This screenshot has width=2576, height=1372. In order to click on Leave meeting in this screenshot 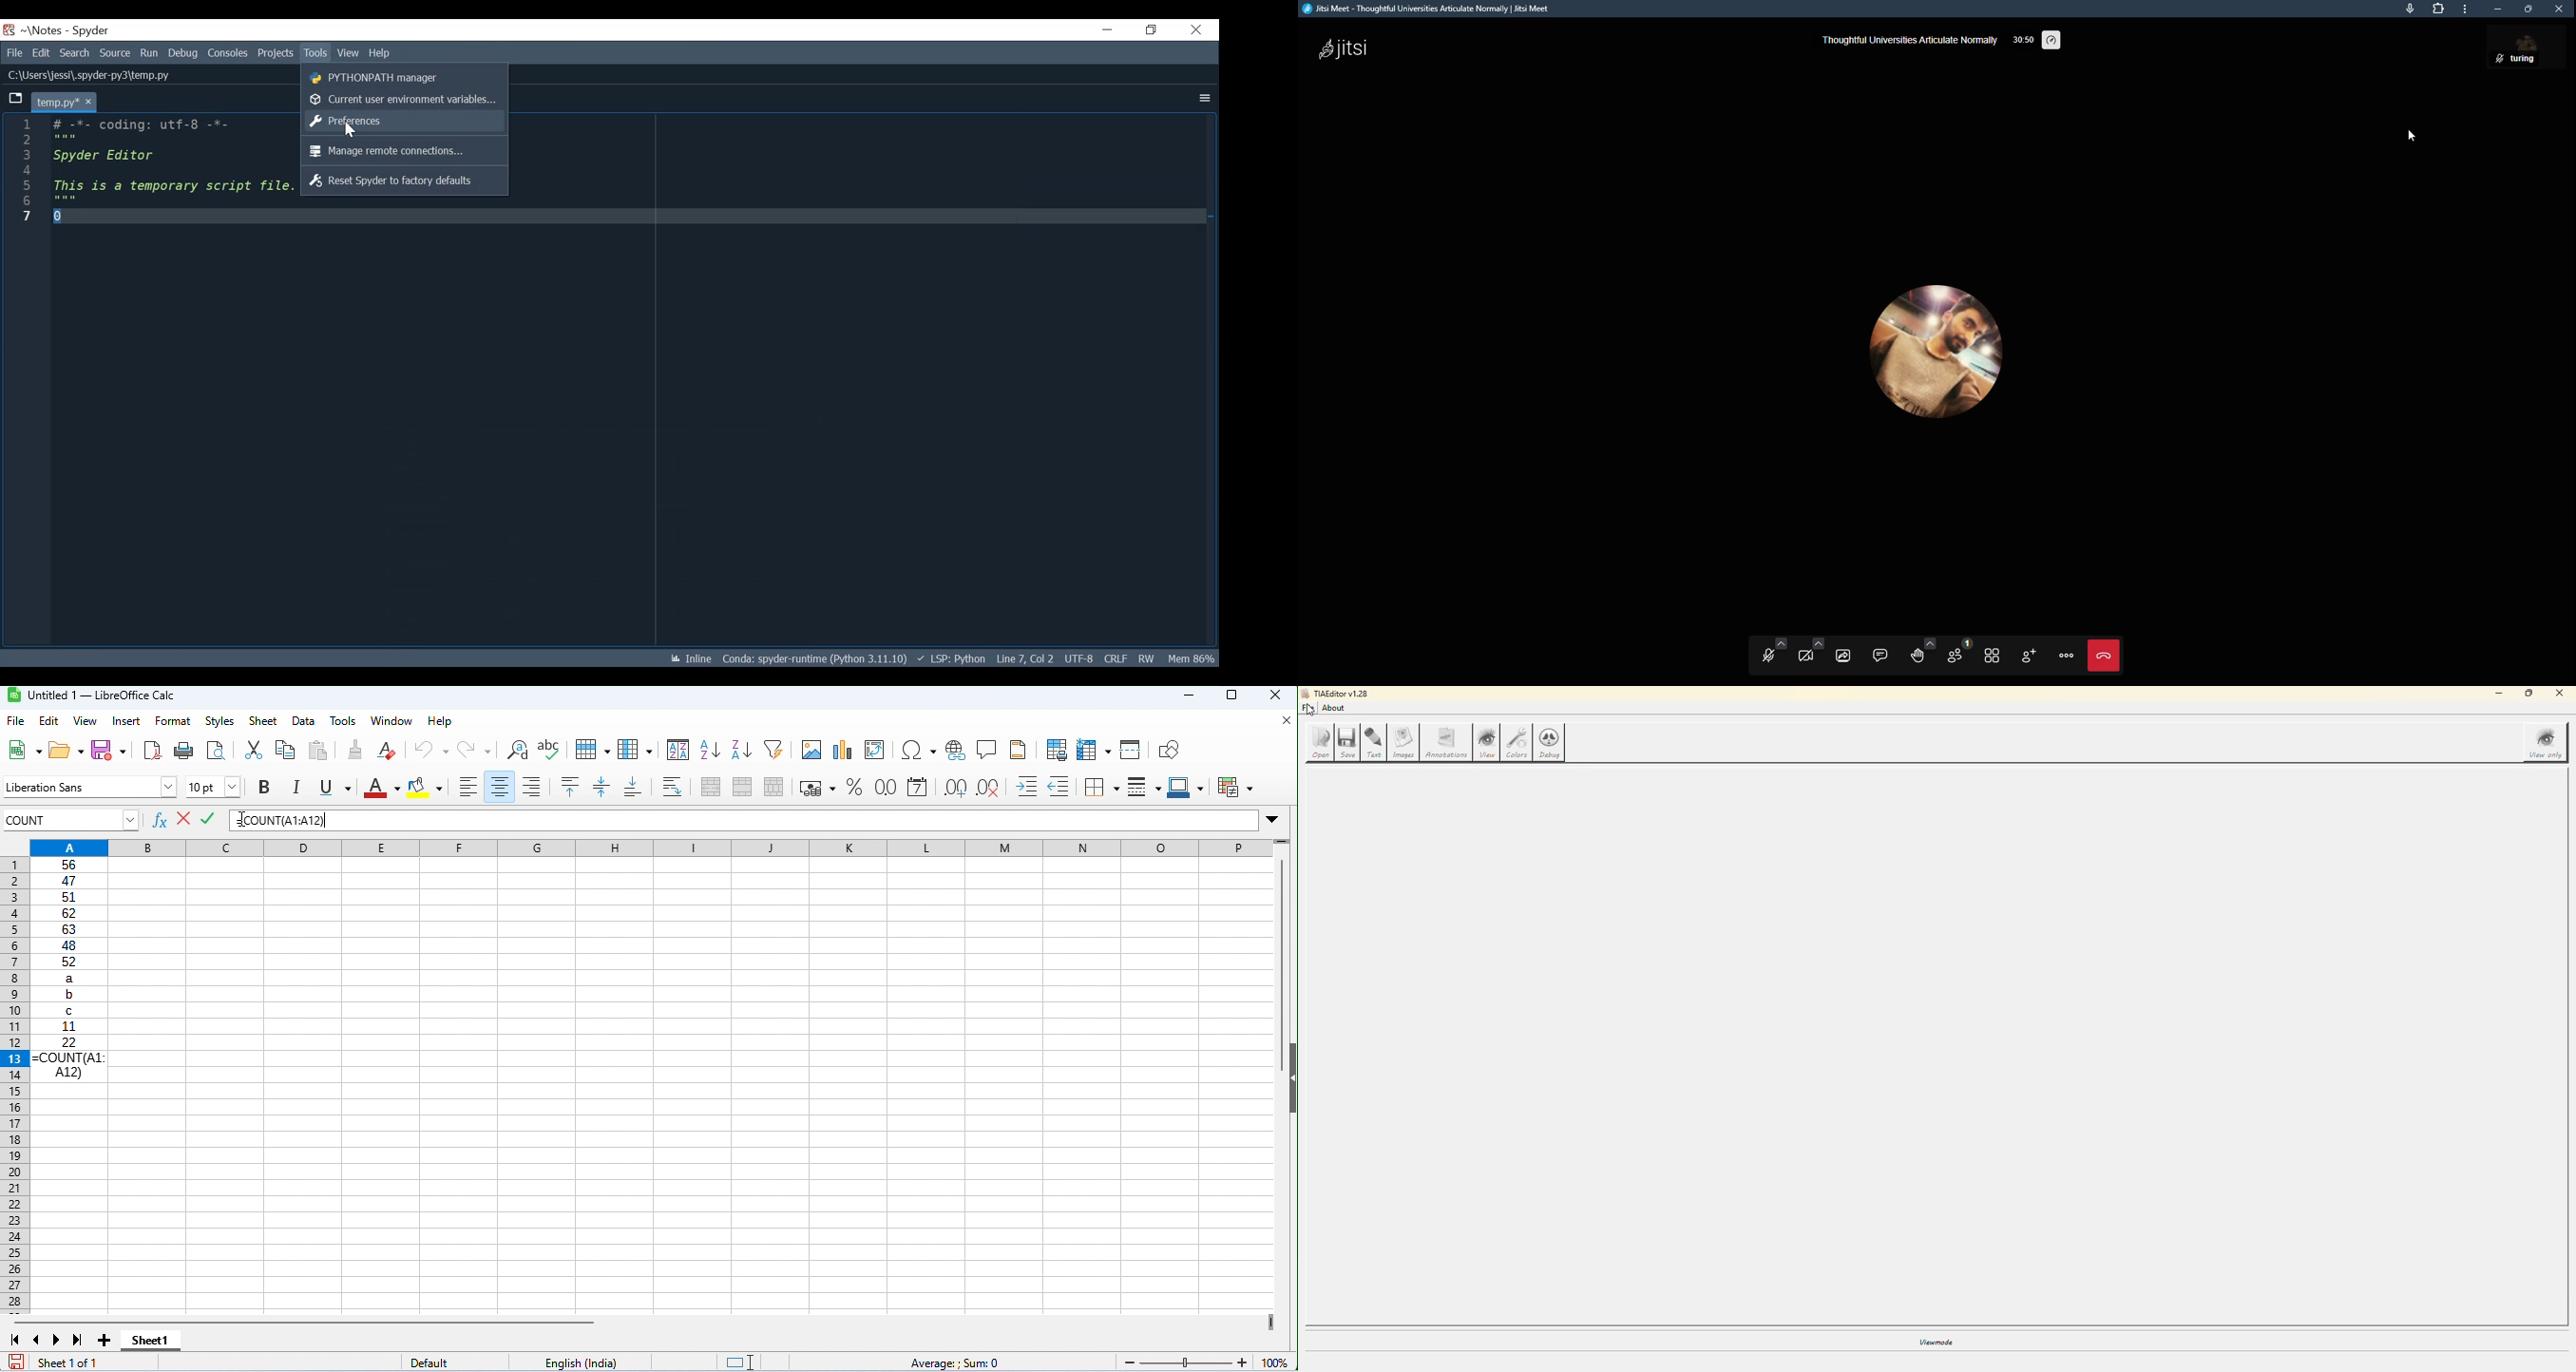, I will do `click(2104, 655)`.